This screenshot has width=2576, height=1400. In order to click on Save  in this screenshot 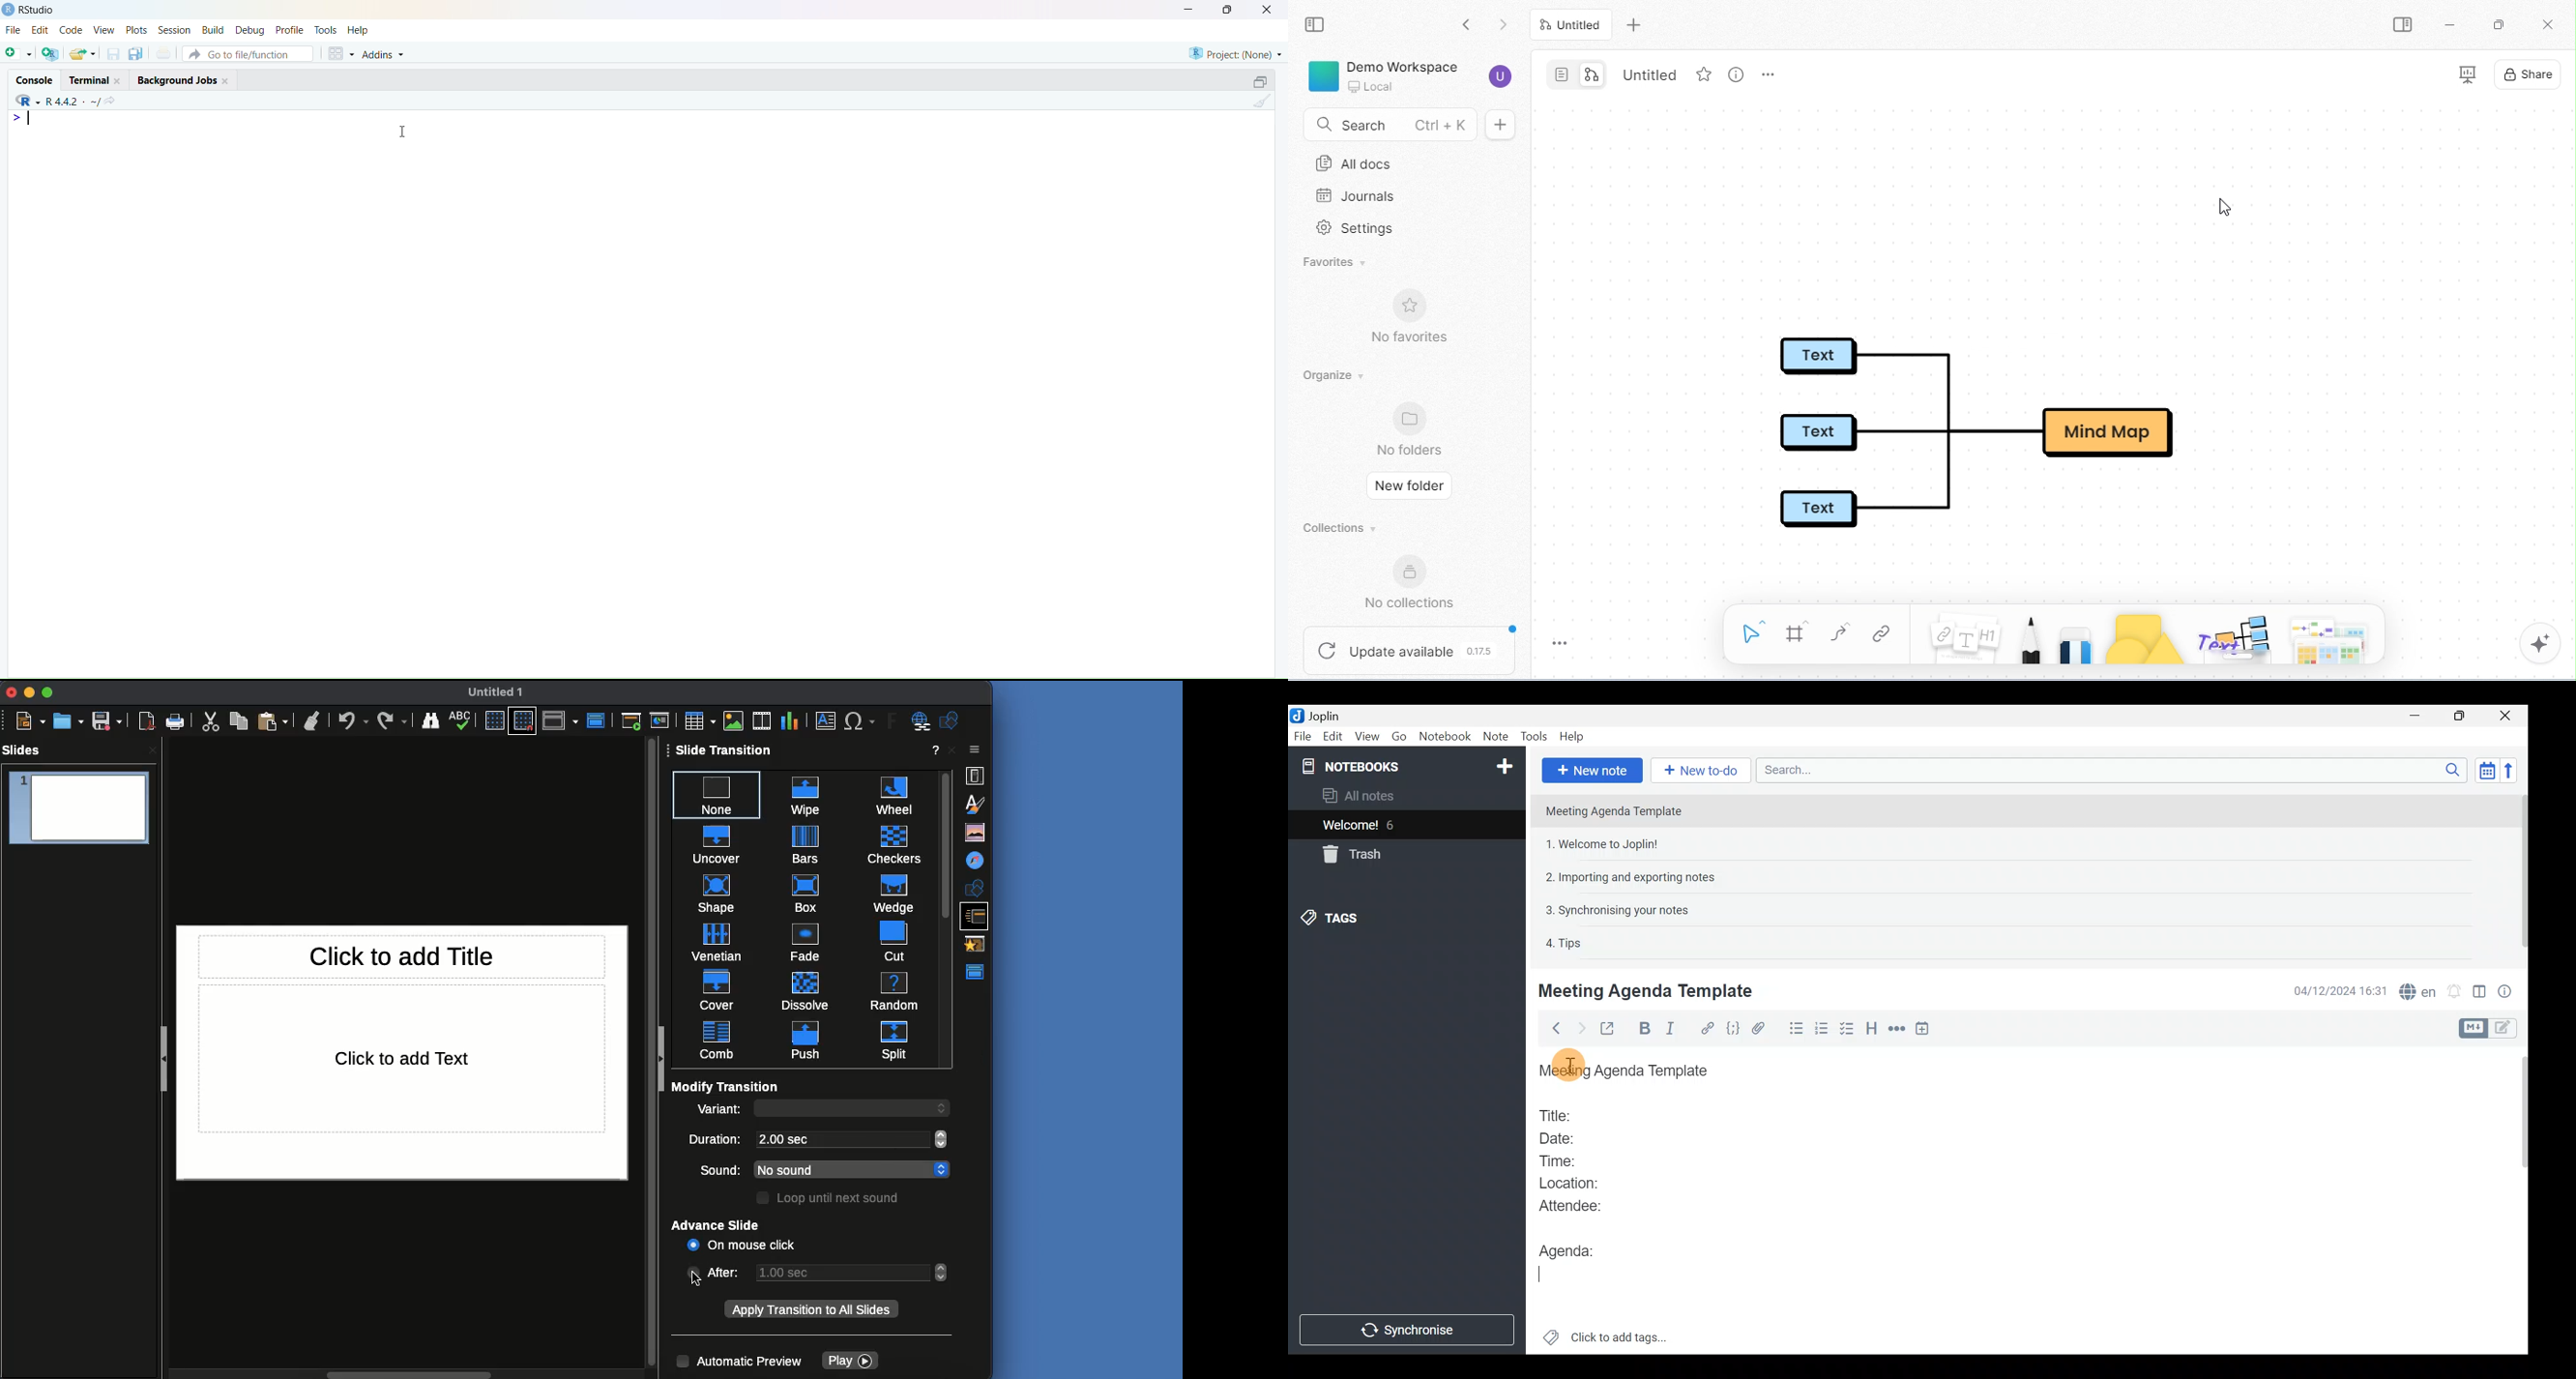, I will do `click(114, 54)`.